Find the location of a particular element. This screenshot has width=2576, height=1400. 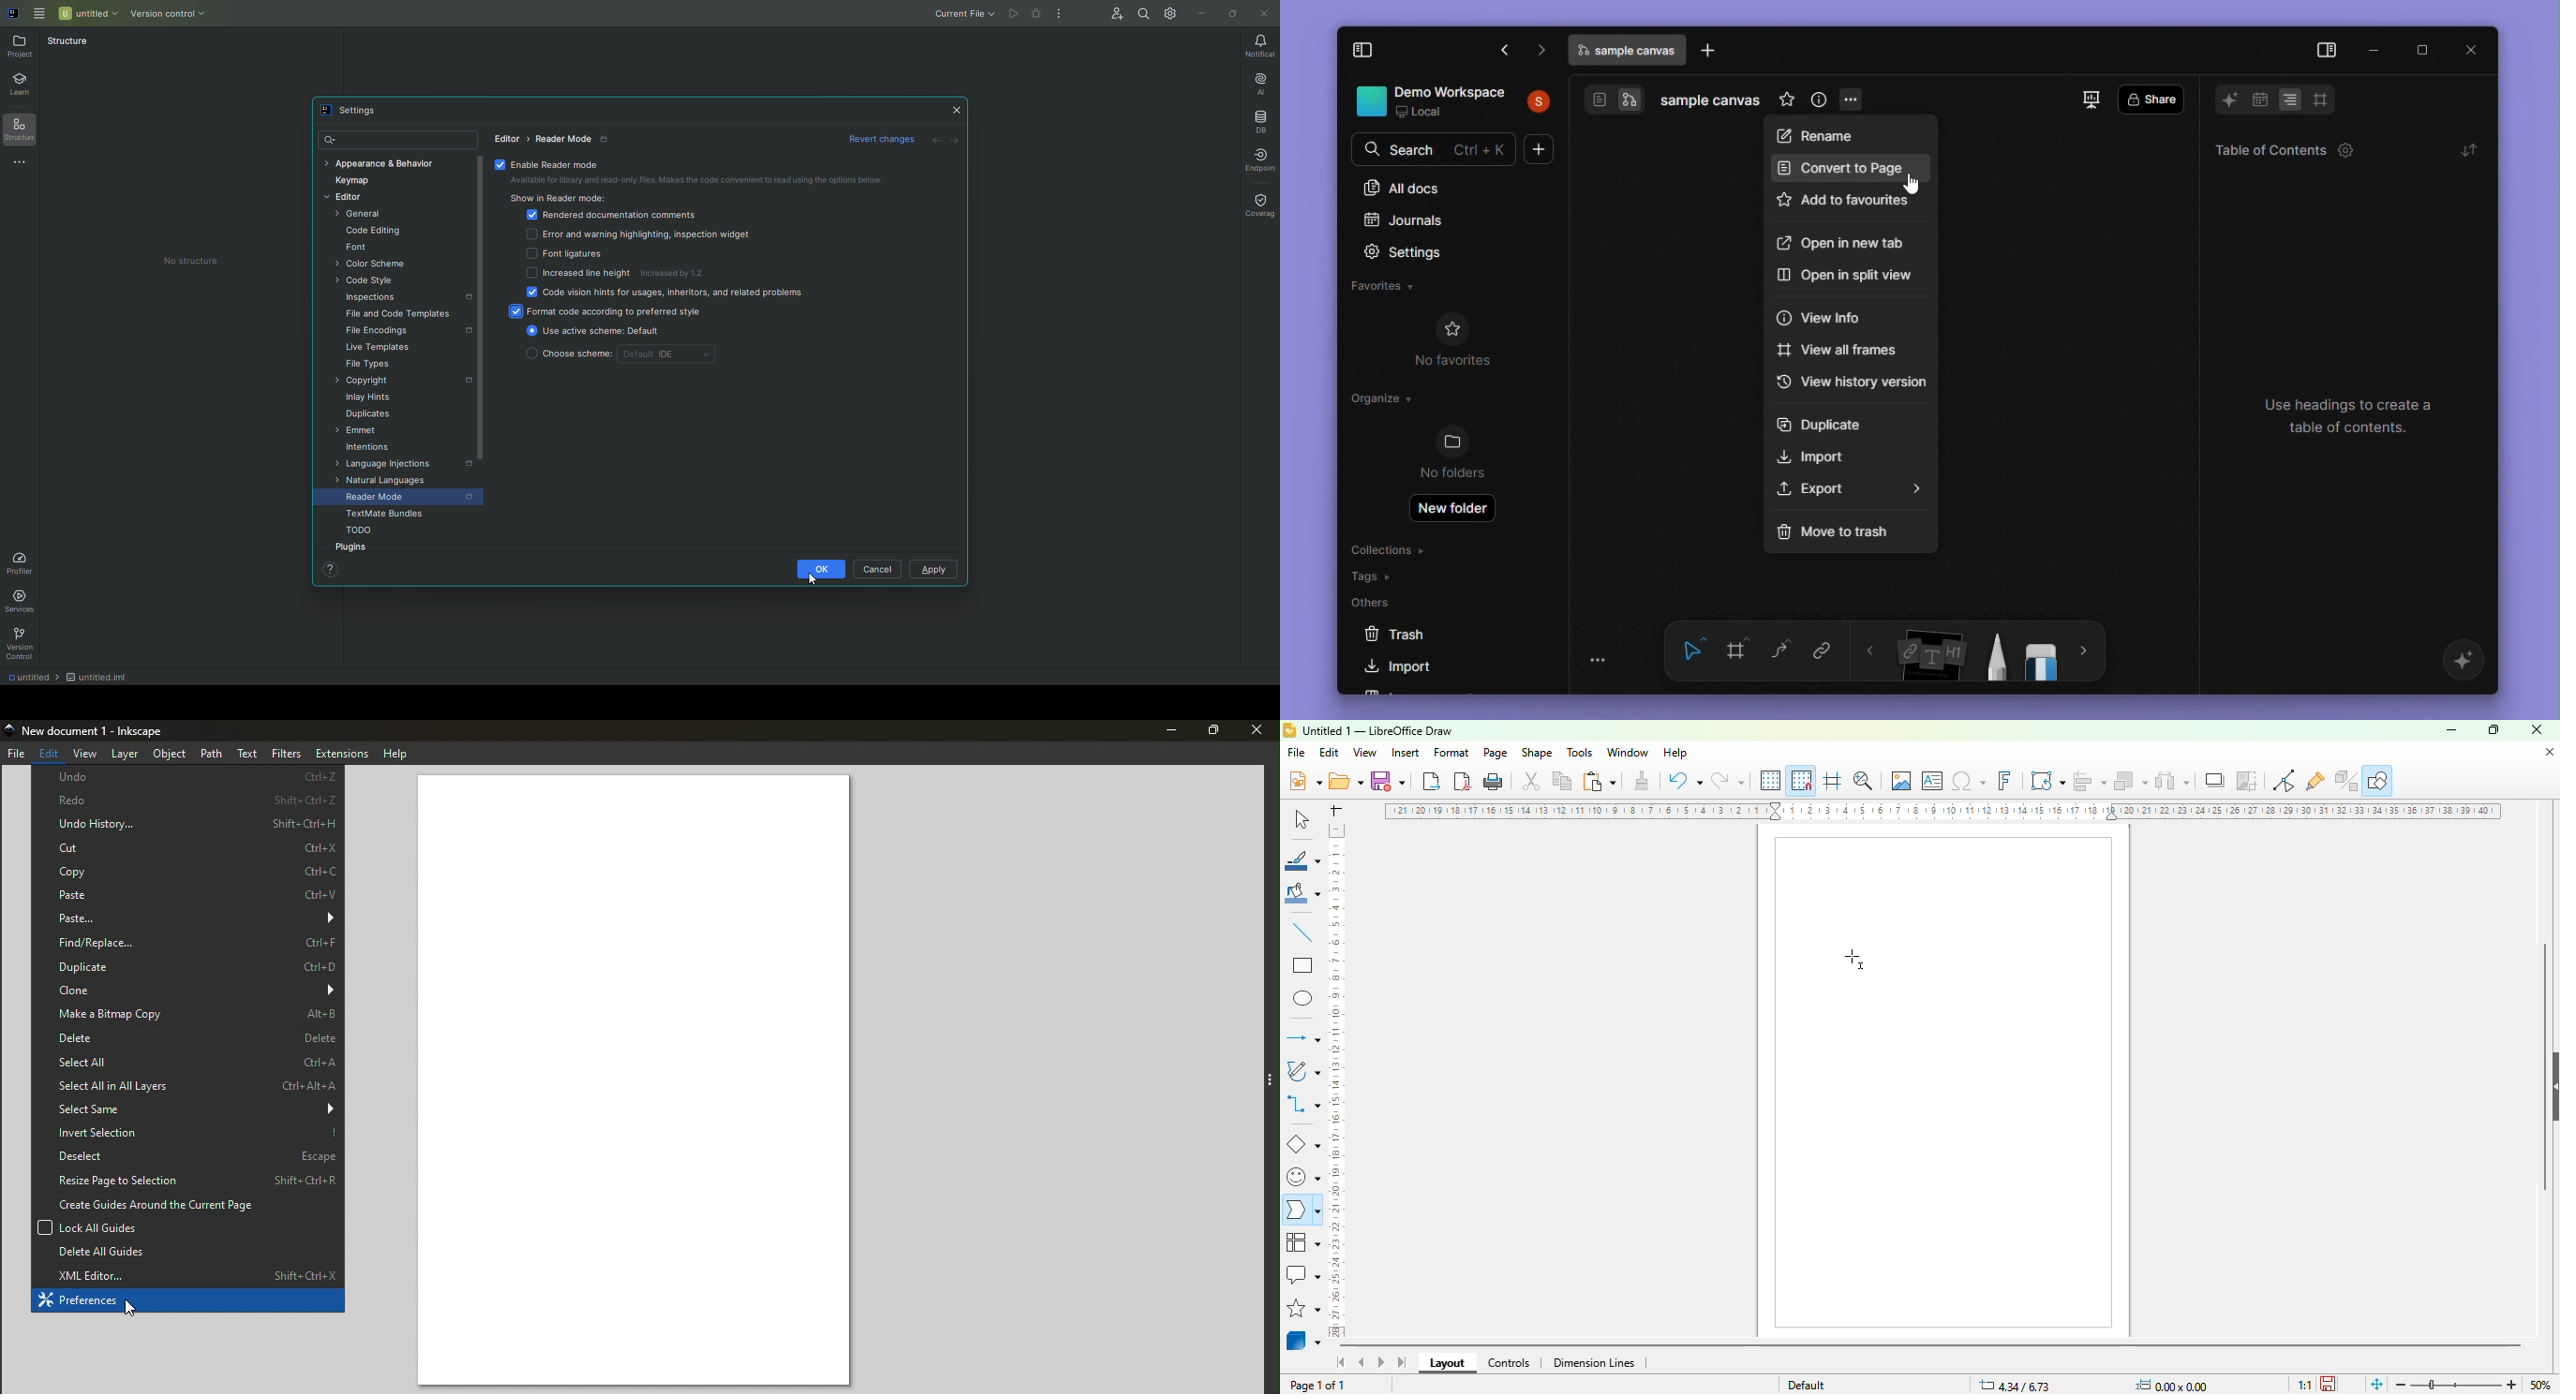

arrange is located at coordinates (2131, 781).